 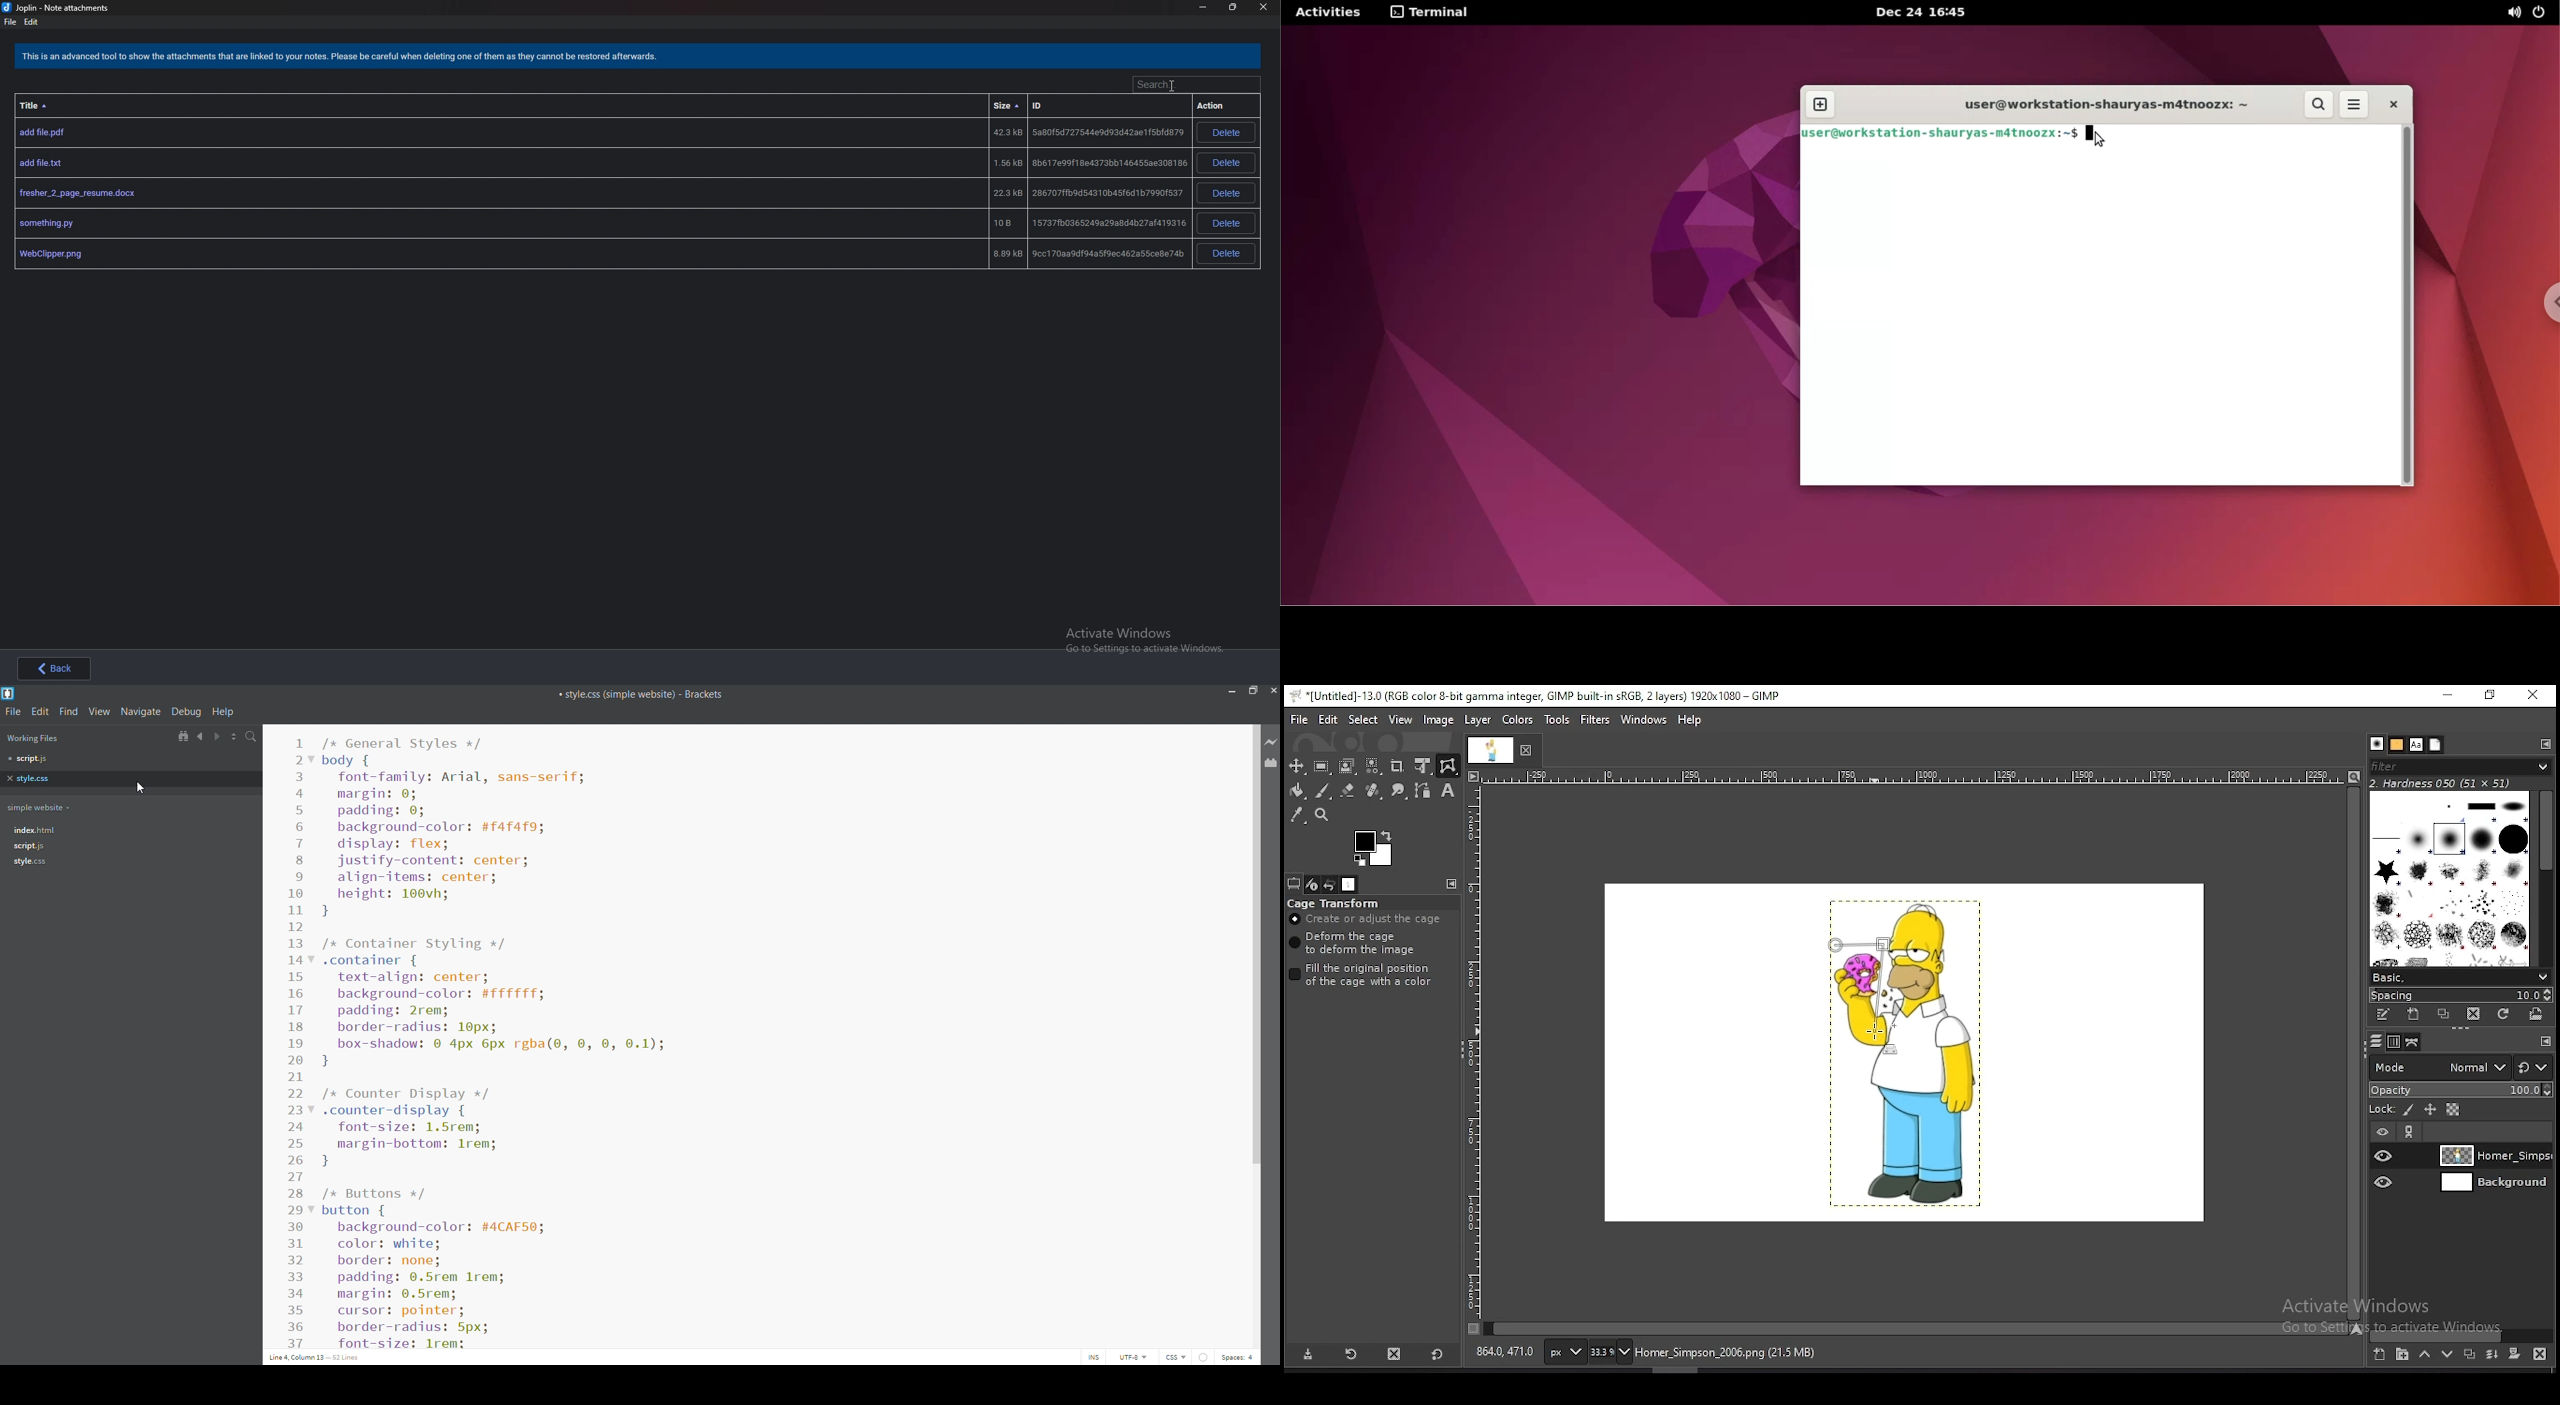 I want to click on mouse pointer, so click(x=1876, y=1033).